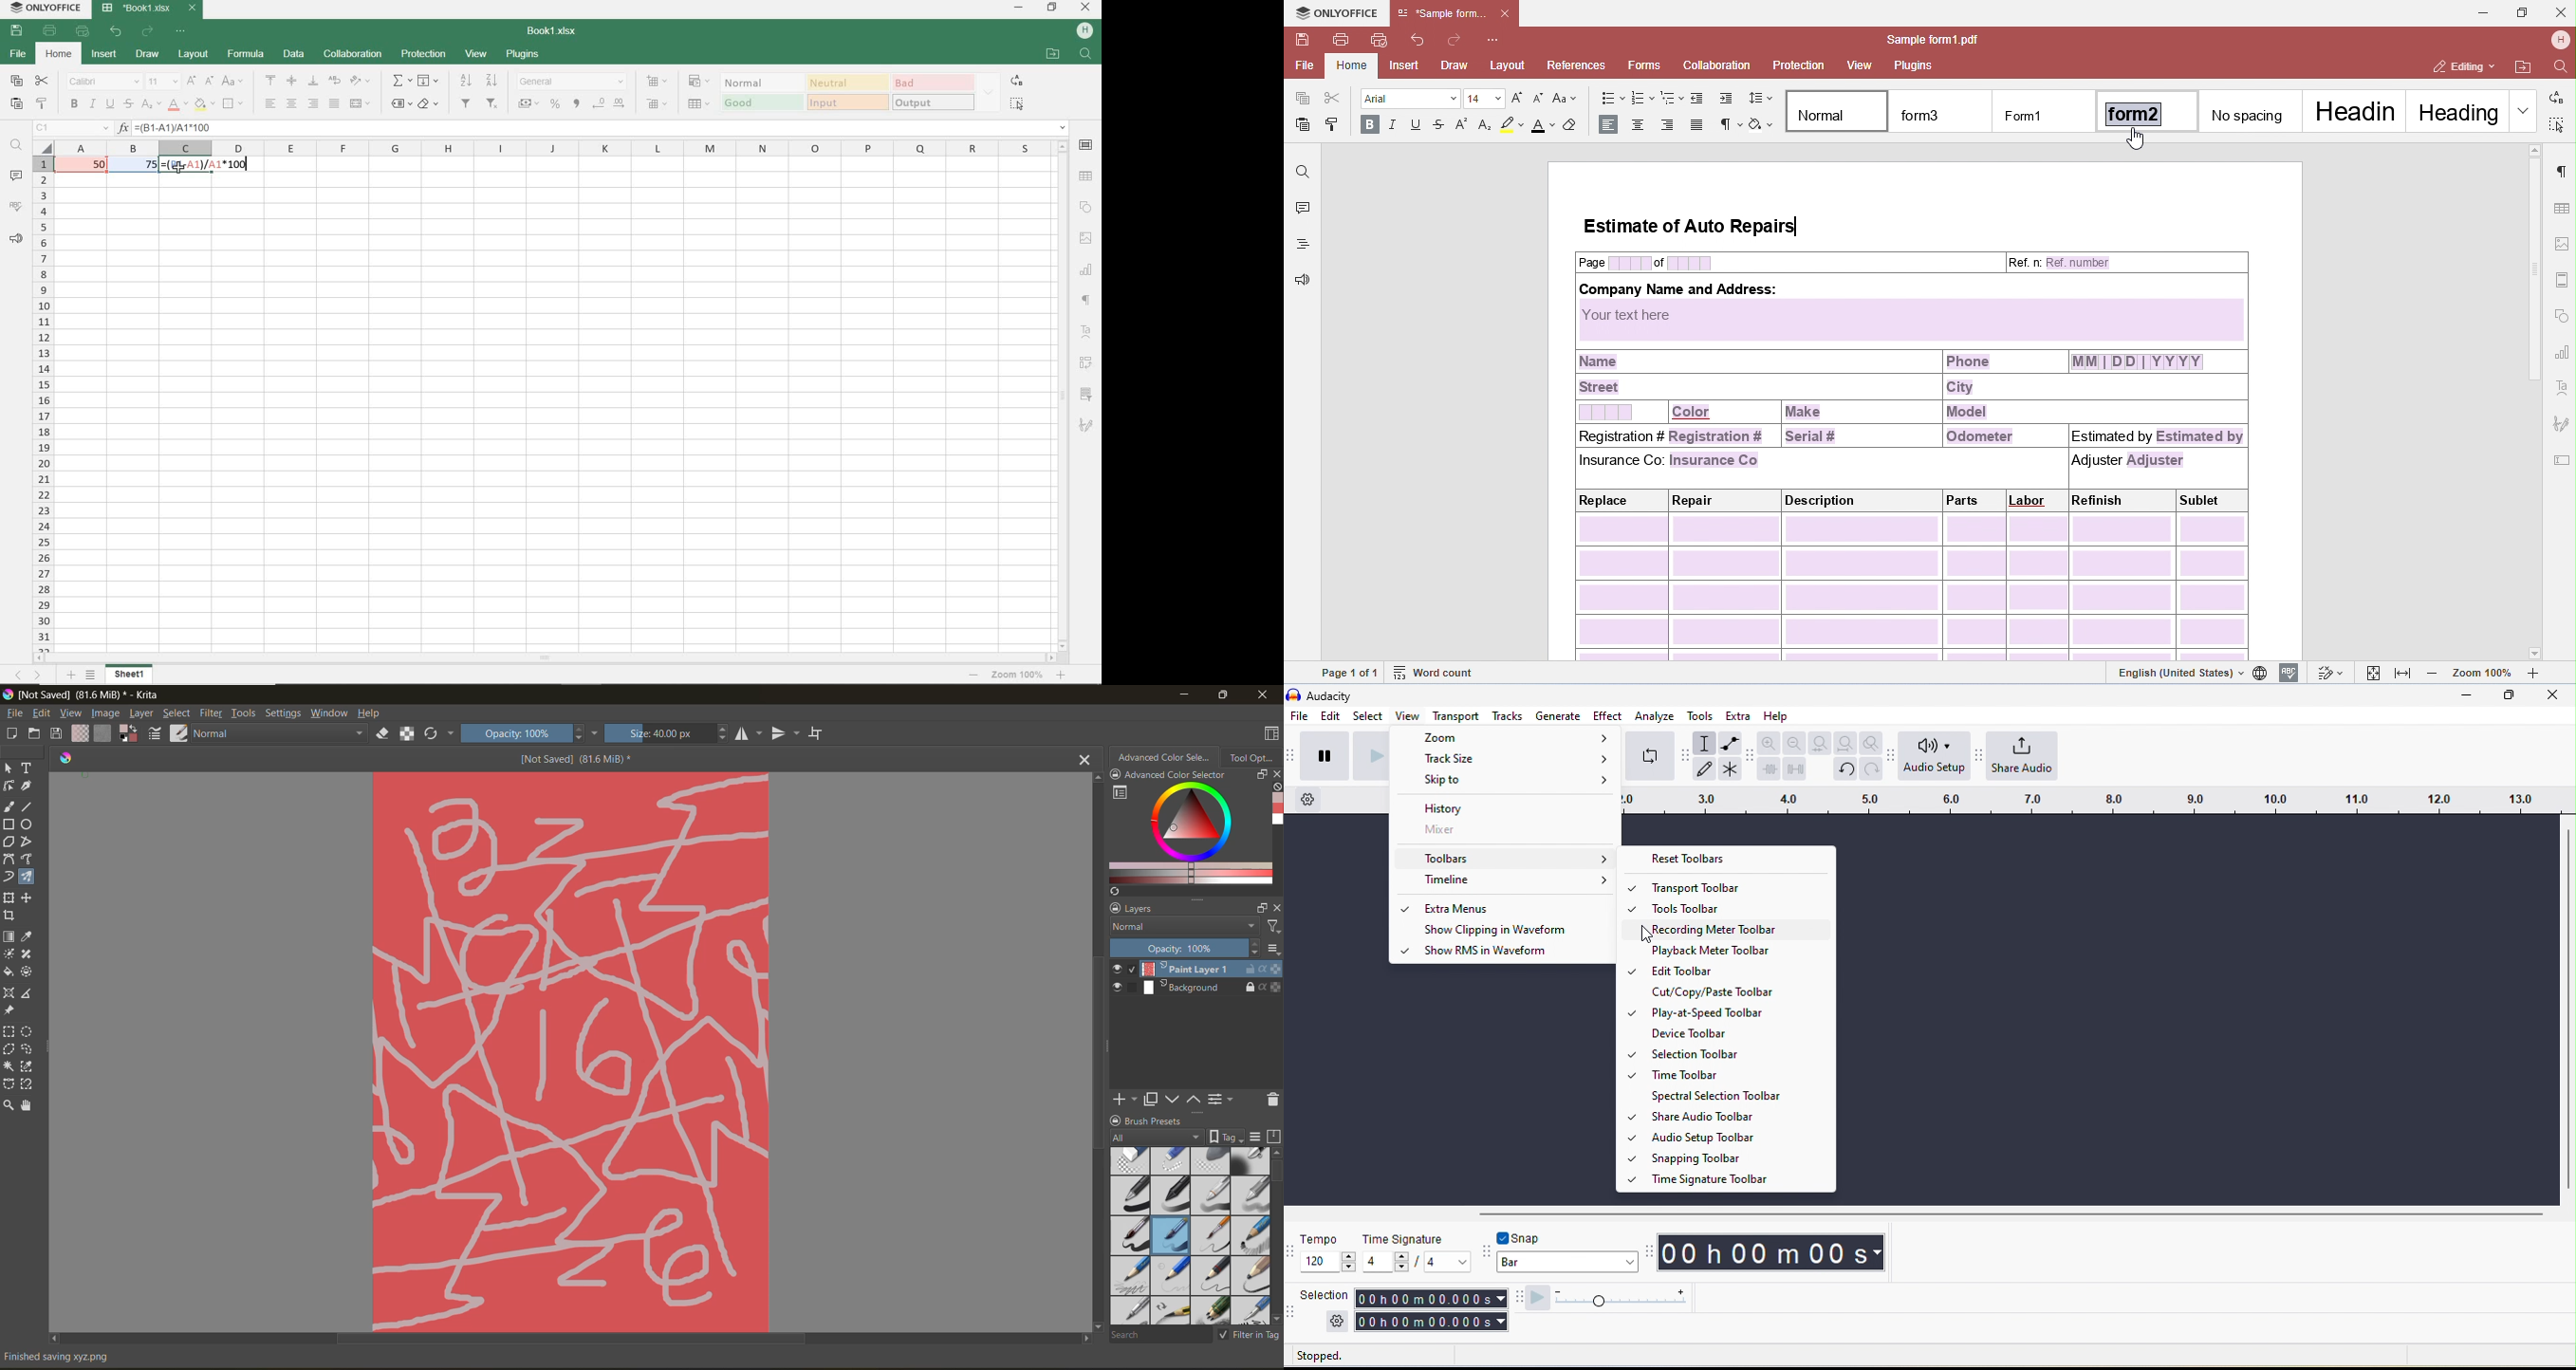 The image size is (2576, 1372). I want to click on zoom in, so click(1769, 742).